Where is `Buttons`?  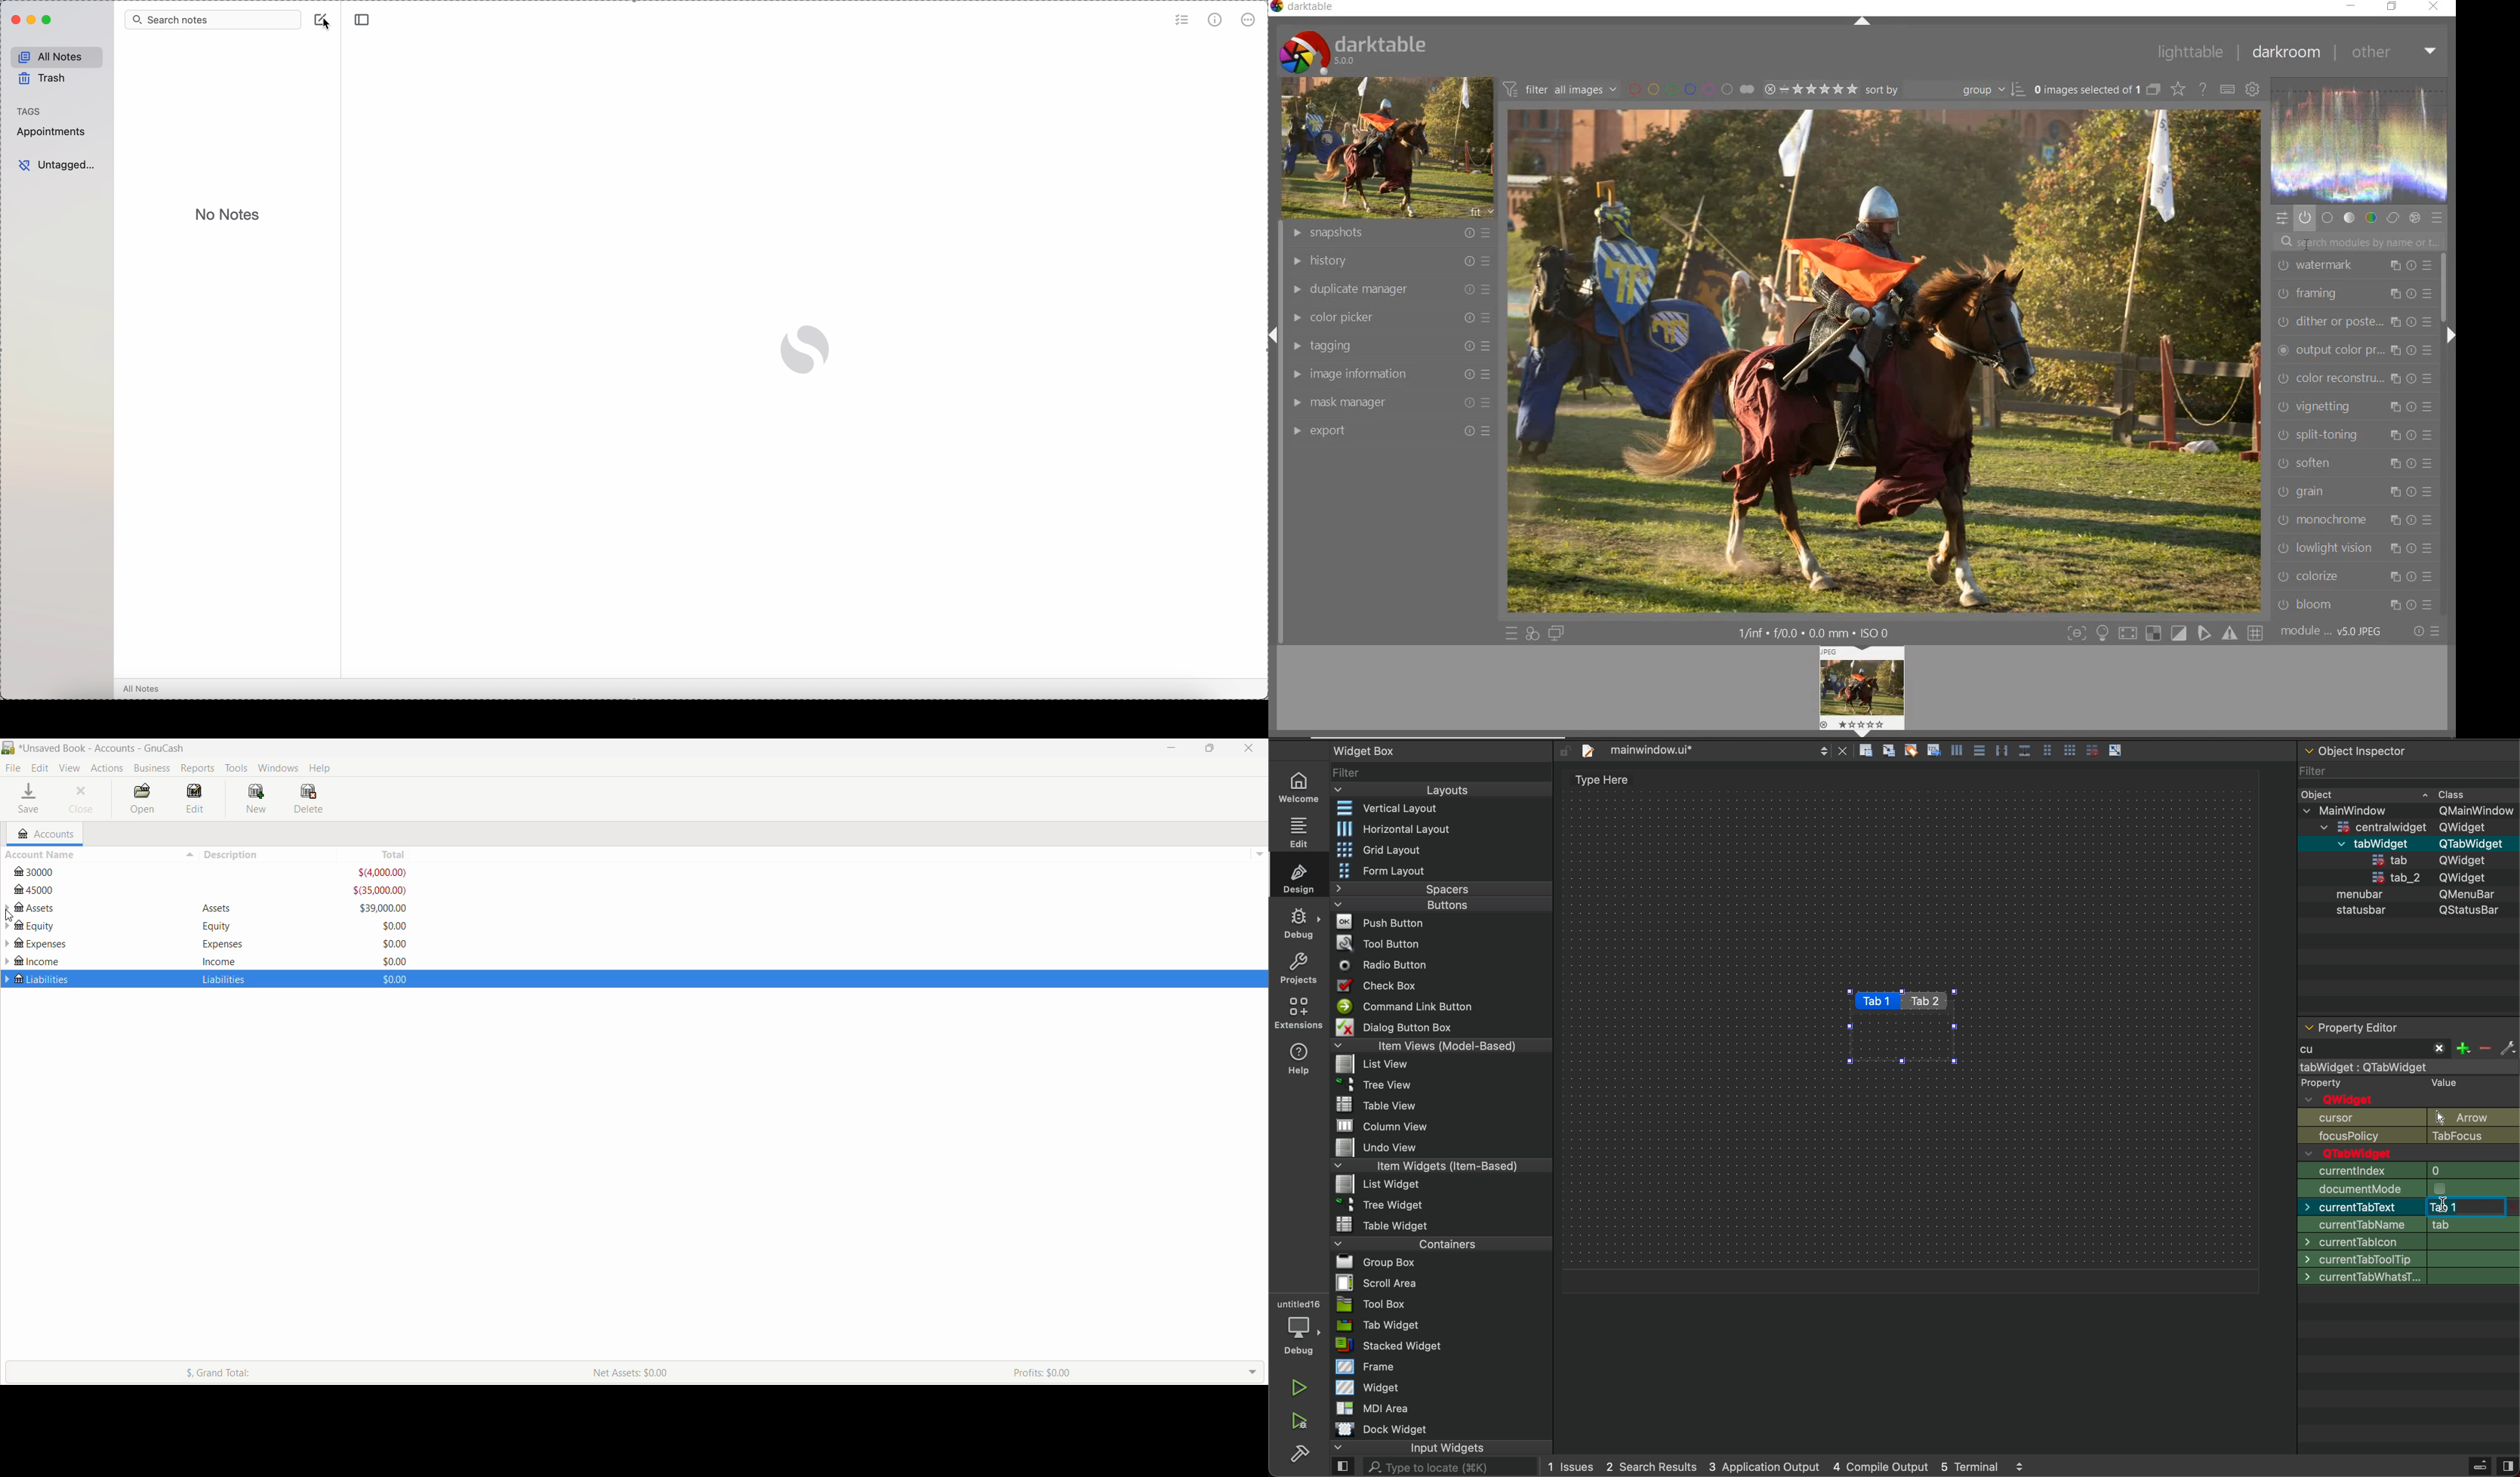
Buttons is located at coordinates (1441, 904).